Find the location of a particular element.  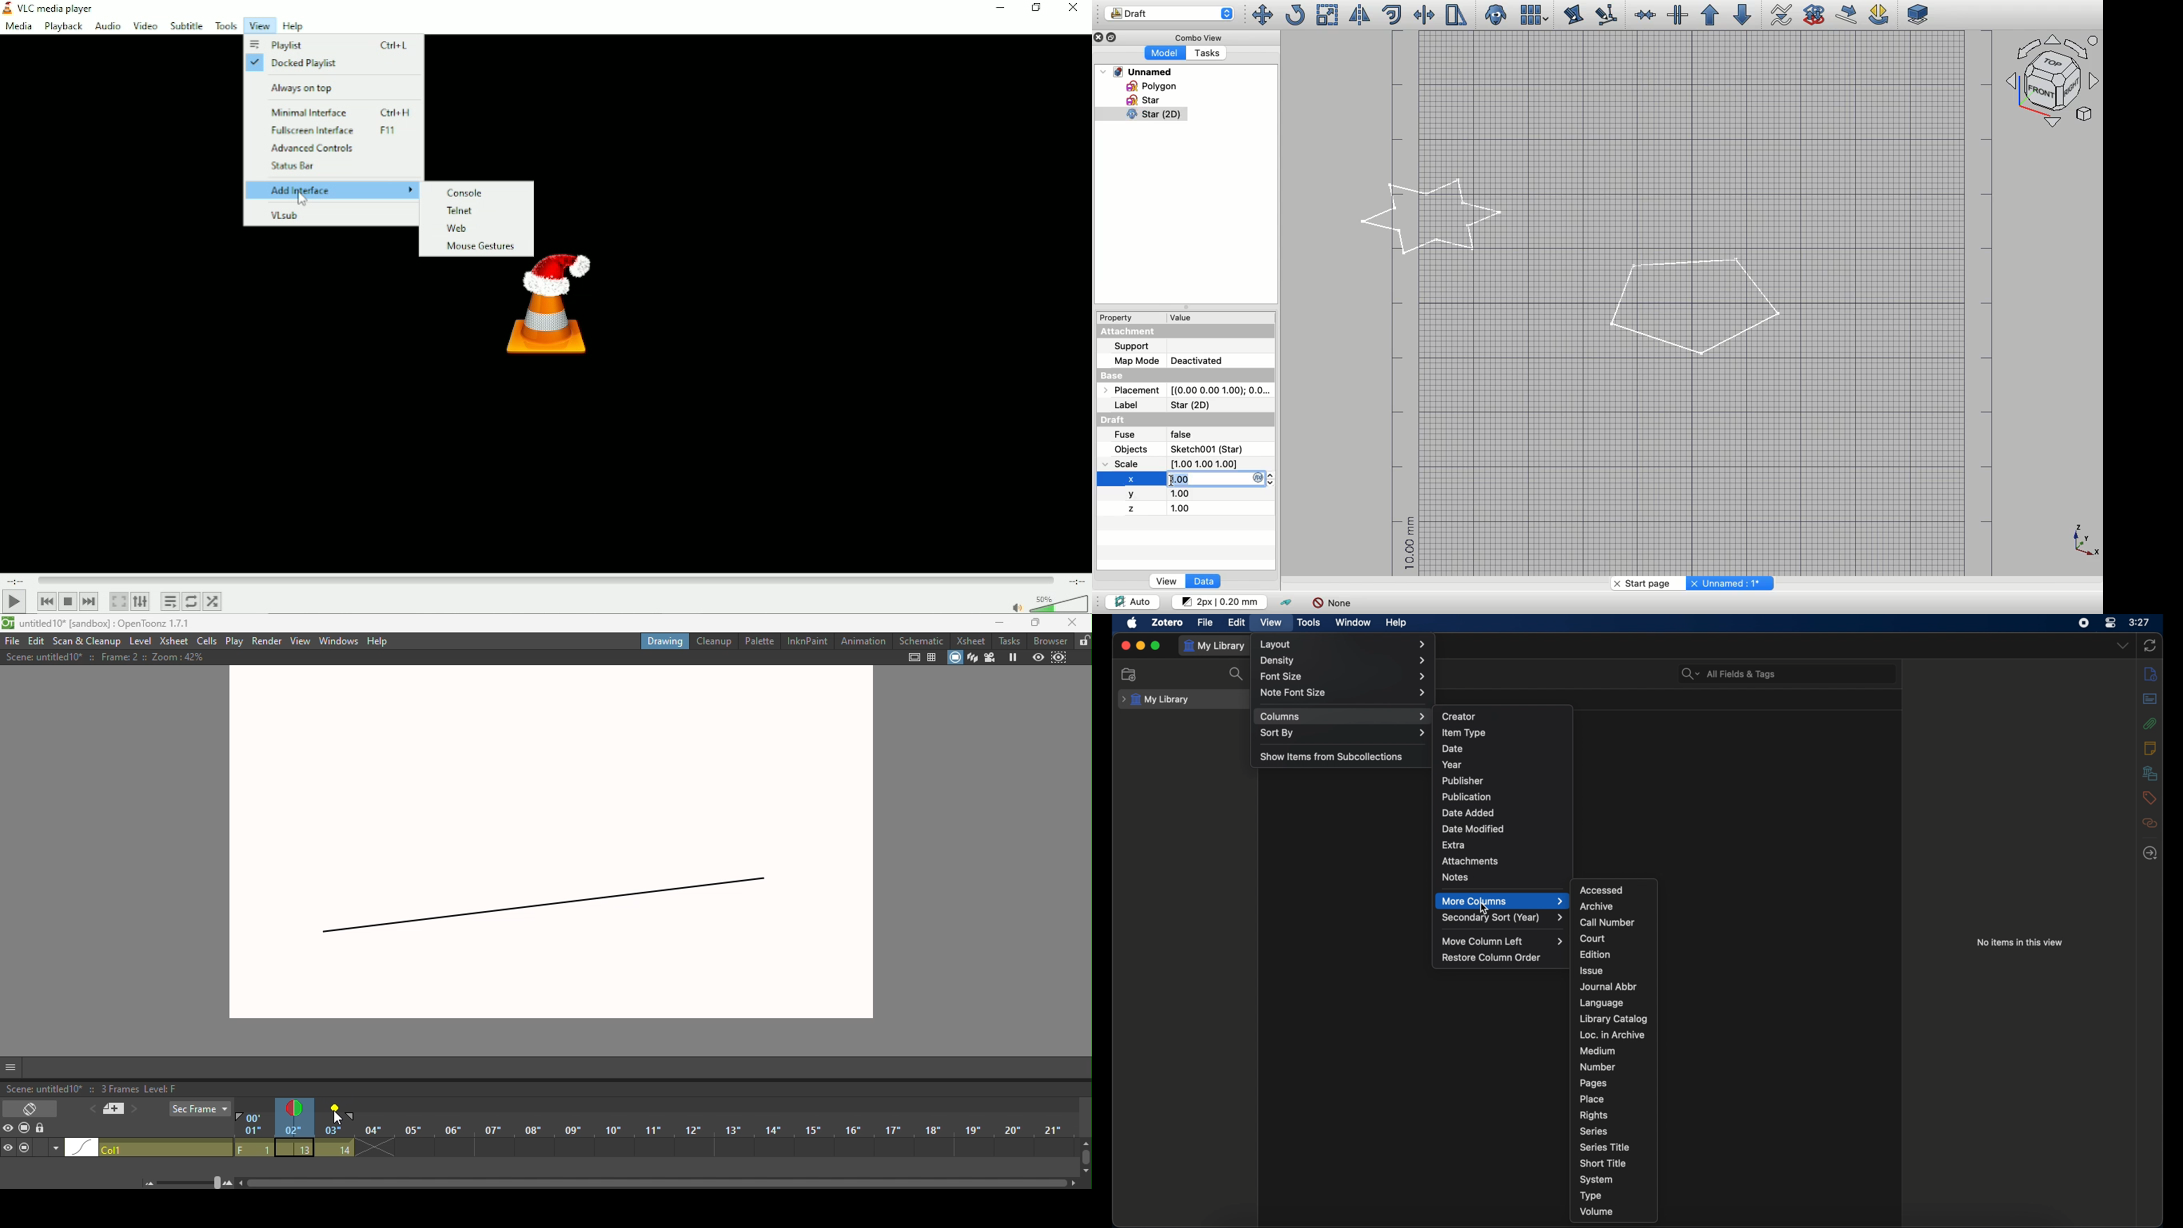

Scene: untitled10* :: Frame: 2 :: Zoom: 42% is located at coordinates (104, 657).